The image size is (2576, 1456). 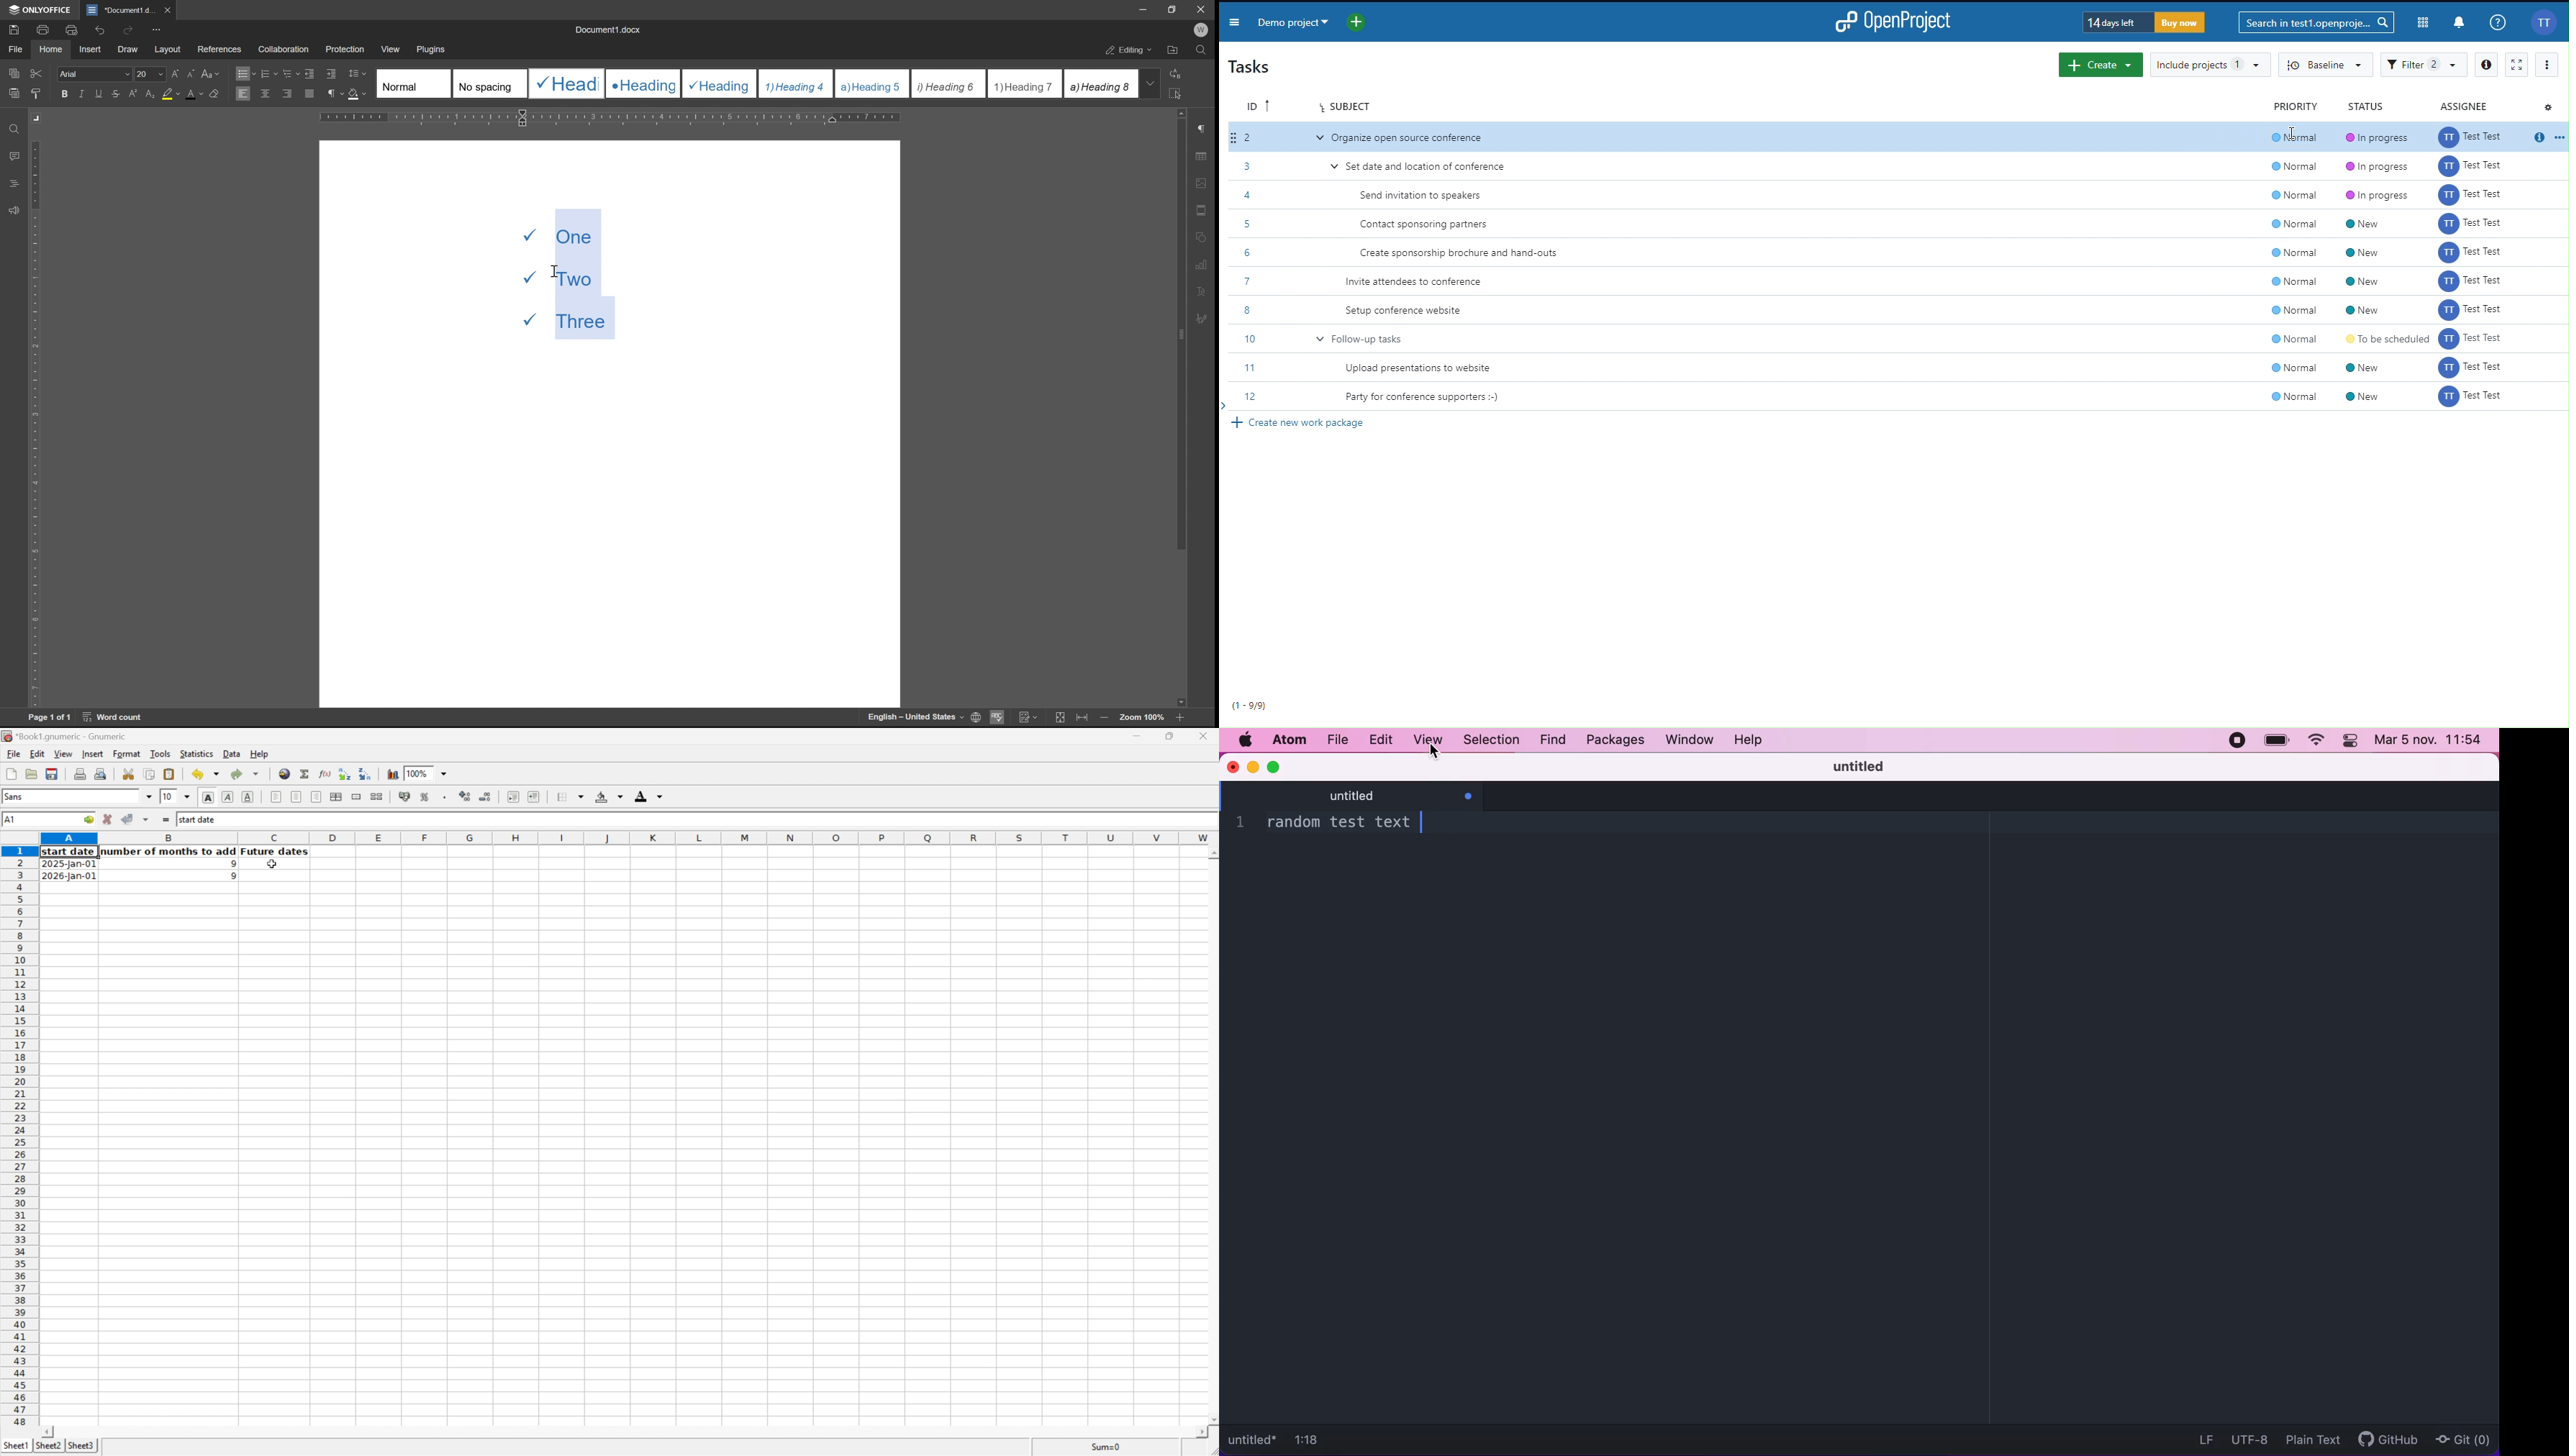 What do you see at coordinates (316, 797) in the screenshot?
I see `Align Right` at bounding box center [316, 797].